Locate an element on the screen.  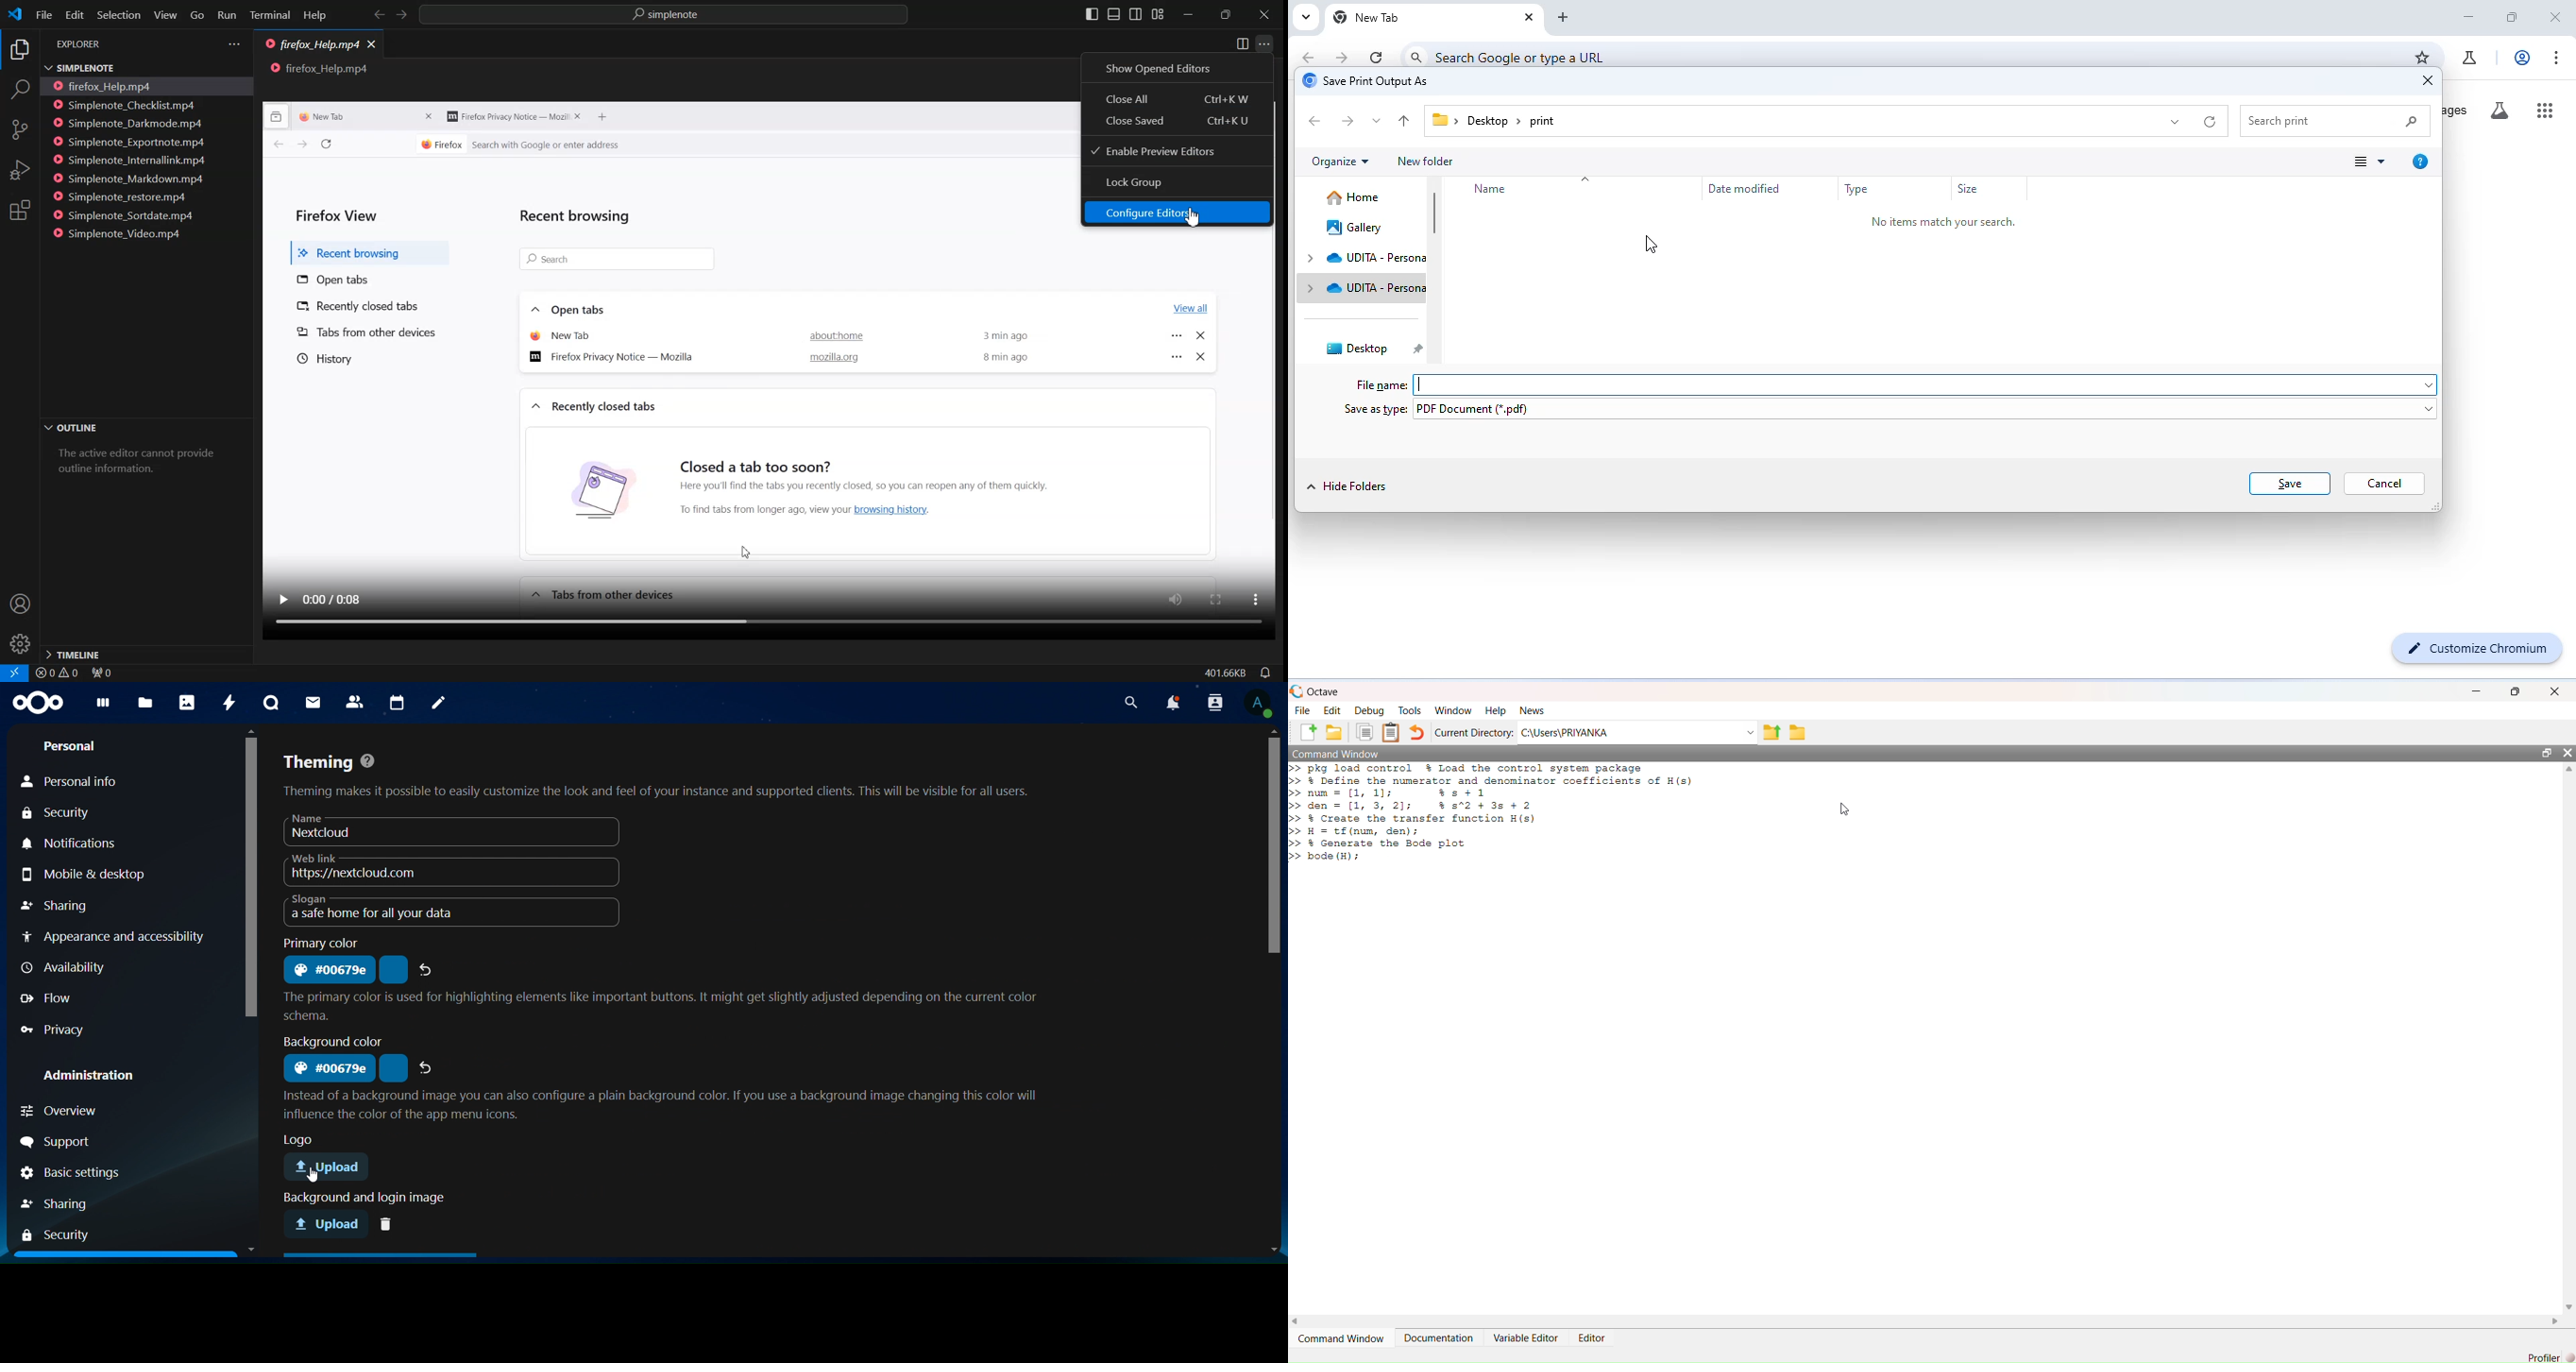
search is located at coordinates (615, 259).